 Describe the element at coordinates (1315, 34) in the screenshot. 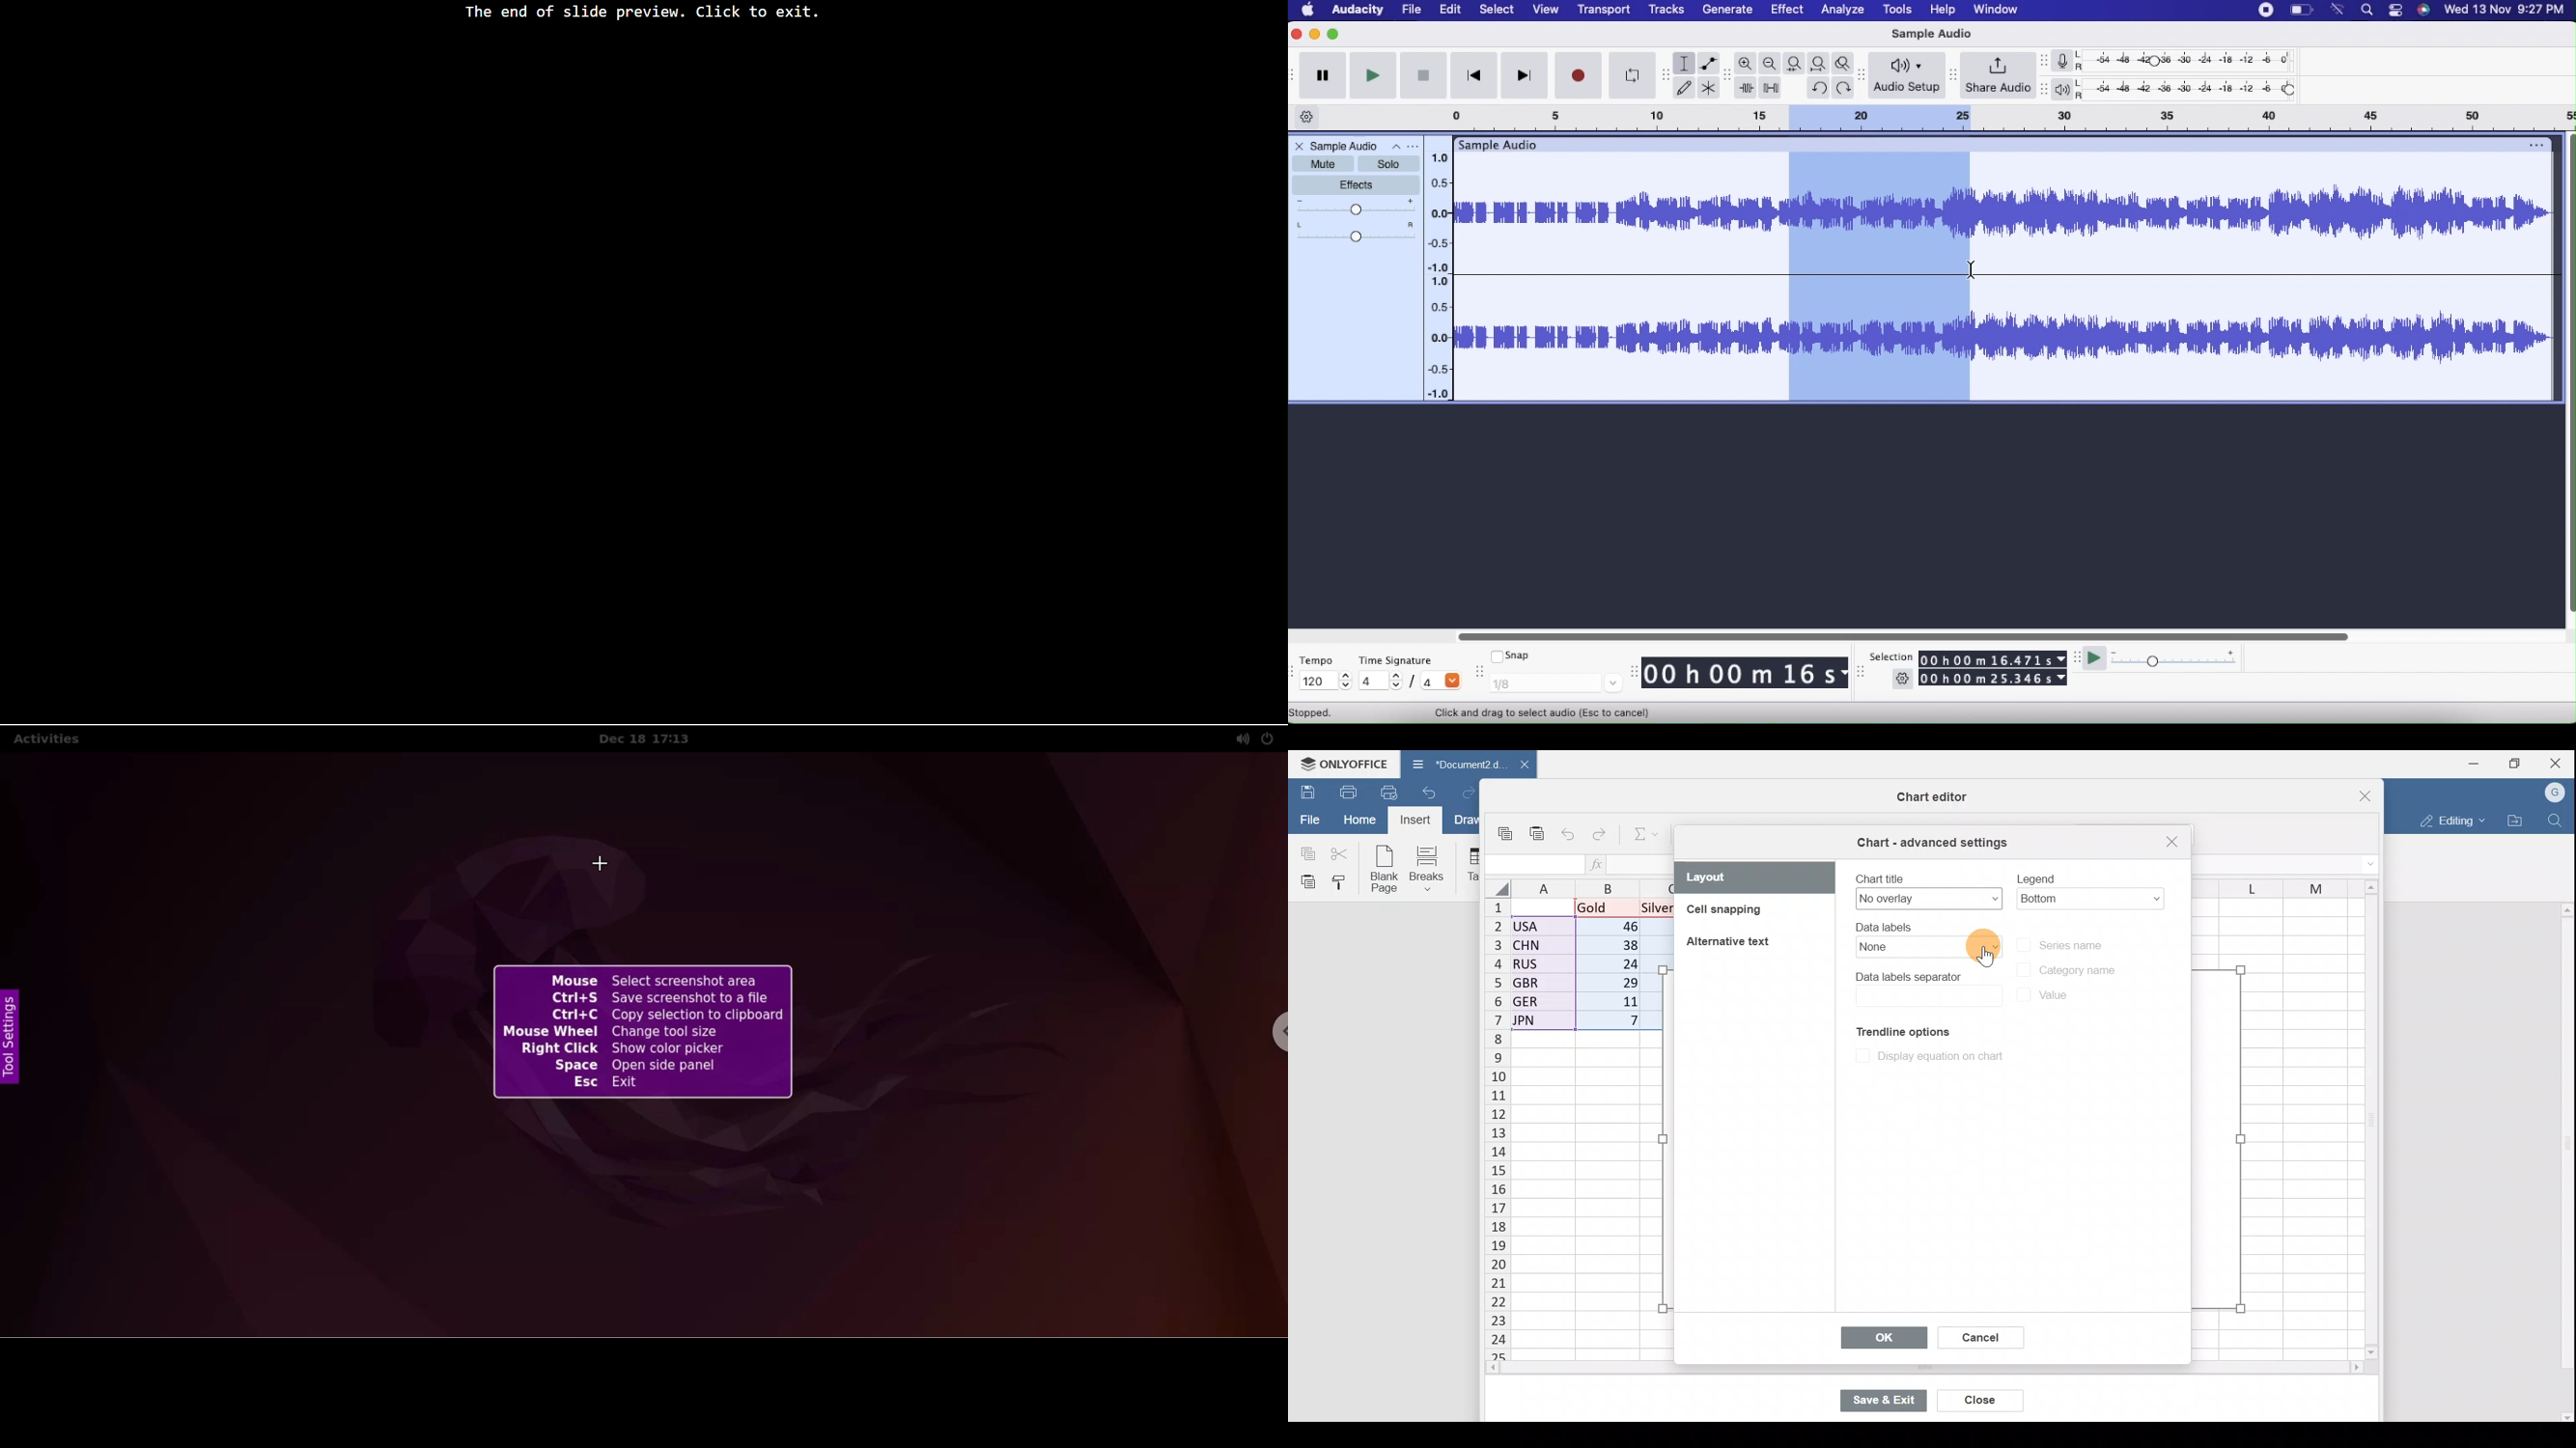

I see `Minimize` at that location.